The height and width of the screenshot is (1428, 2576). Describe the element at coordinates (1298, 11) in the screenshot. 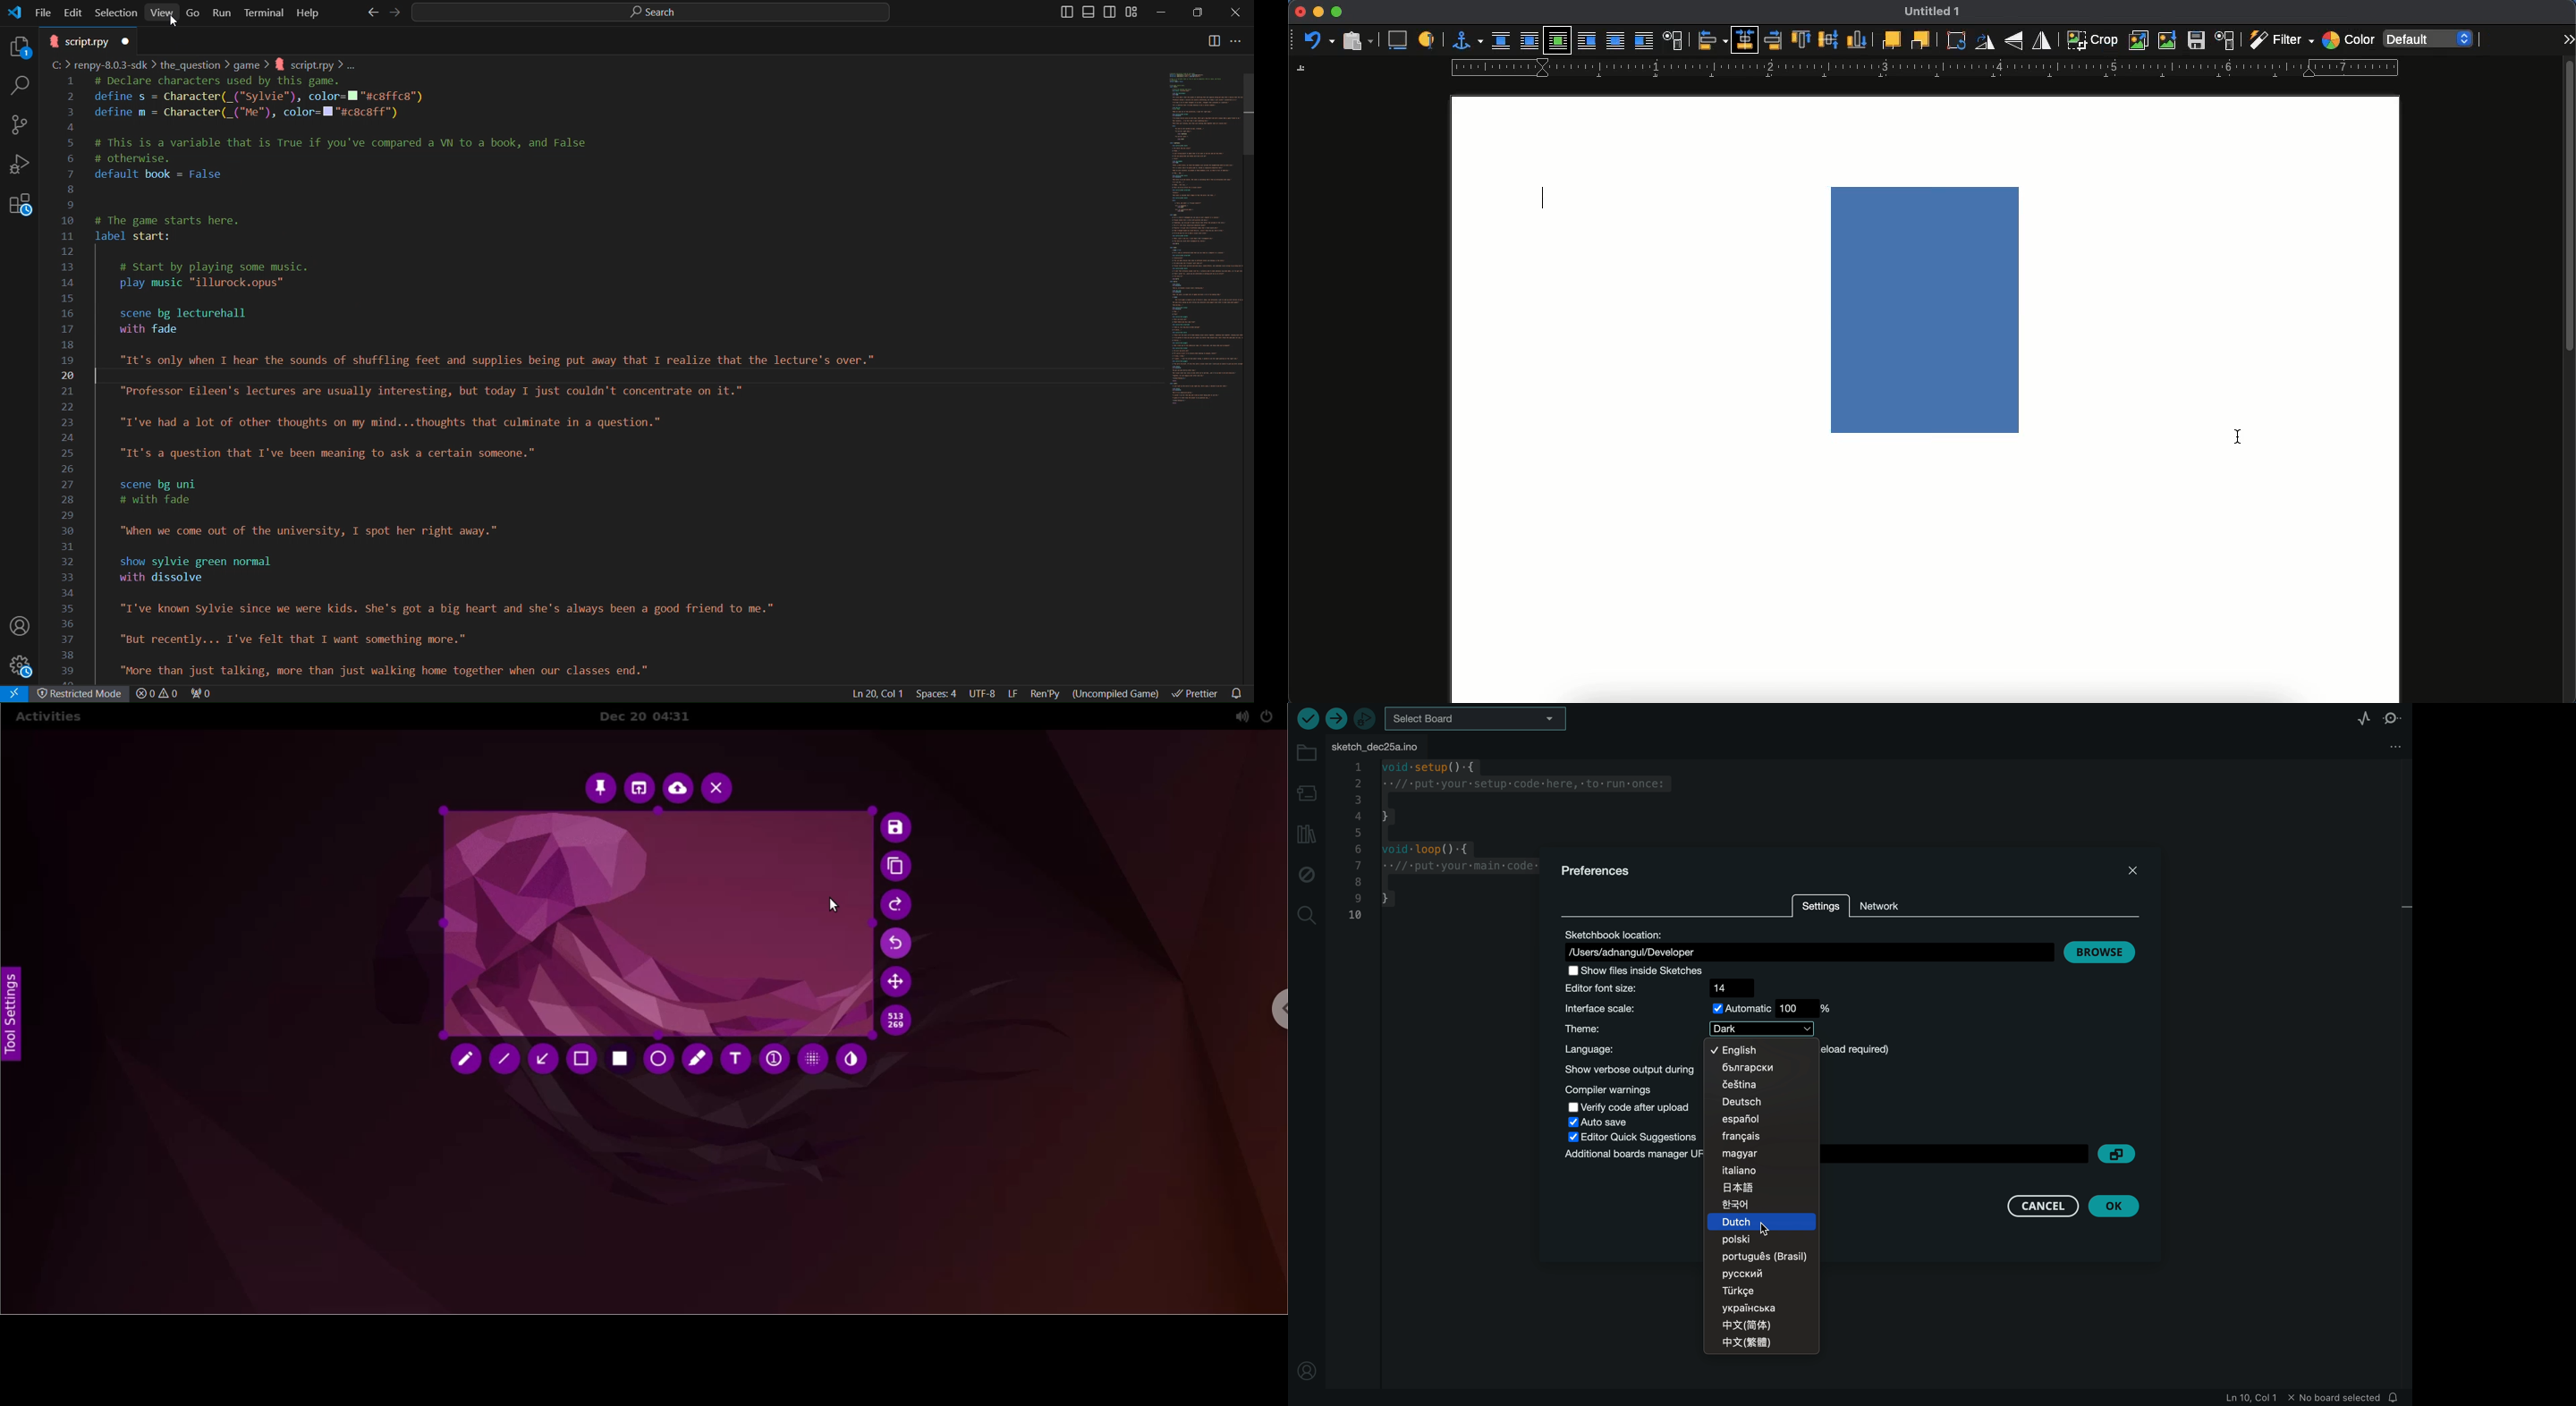

I see `close` at that location.